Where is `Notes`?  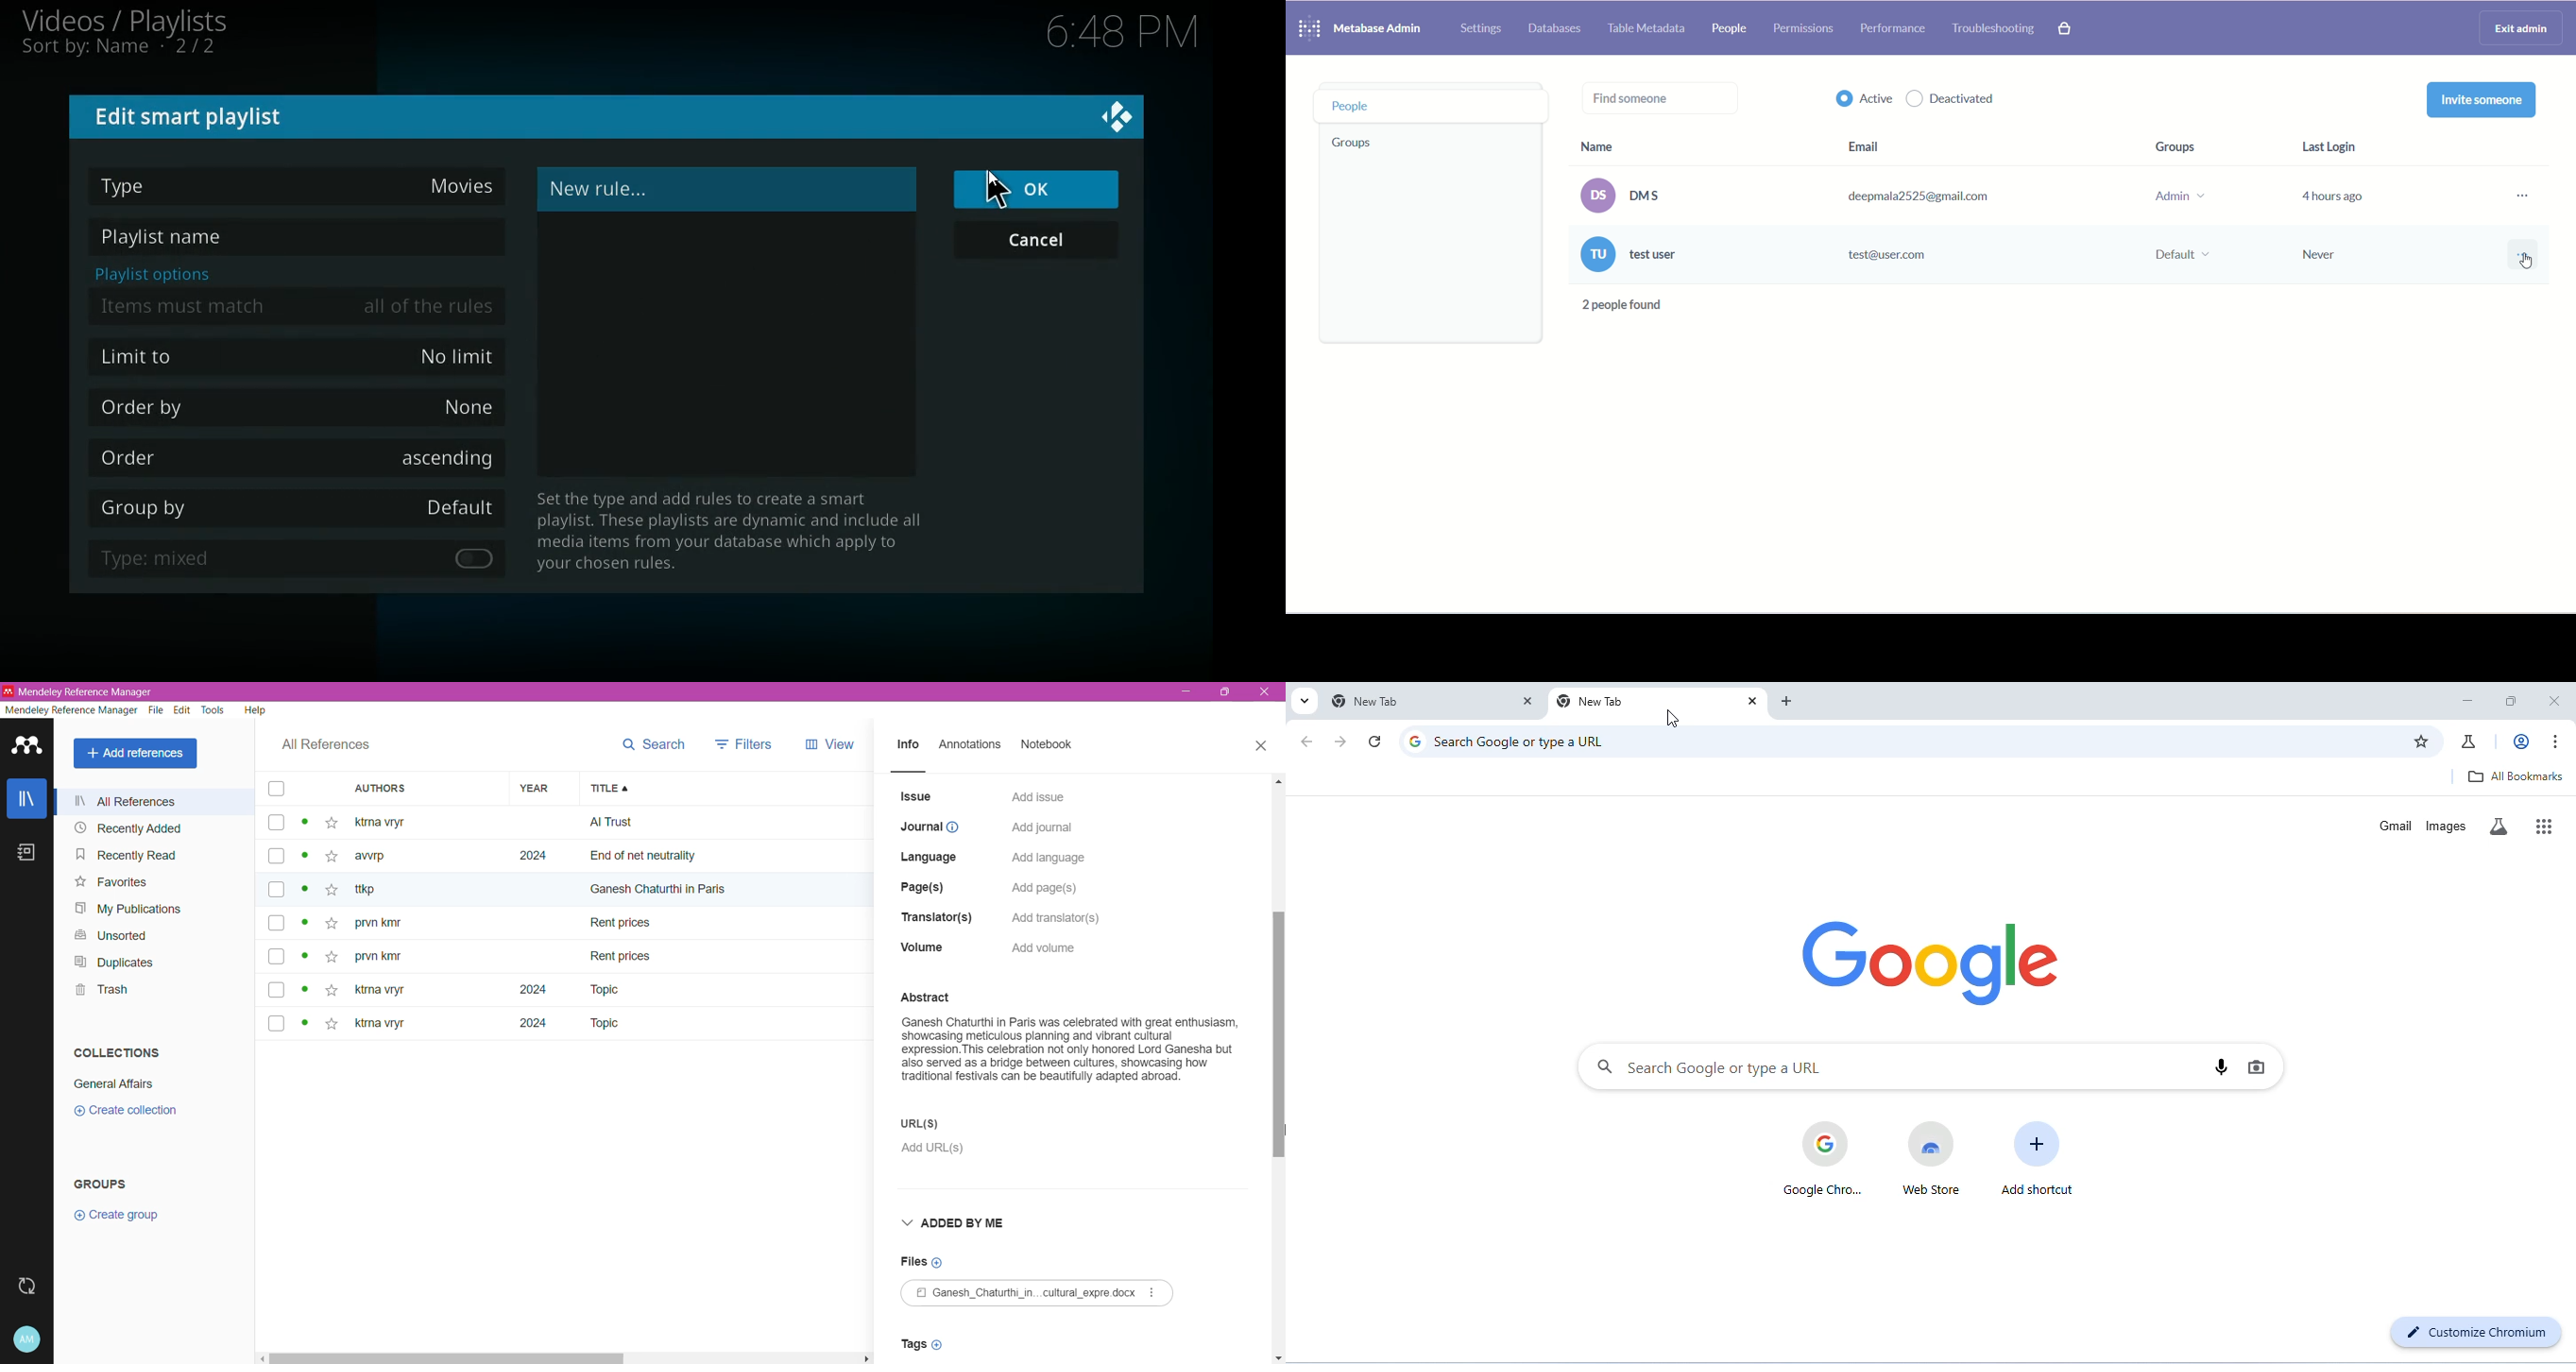
Notes is located at coordinates (25, 852).